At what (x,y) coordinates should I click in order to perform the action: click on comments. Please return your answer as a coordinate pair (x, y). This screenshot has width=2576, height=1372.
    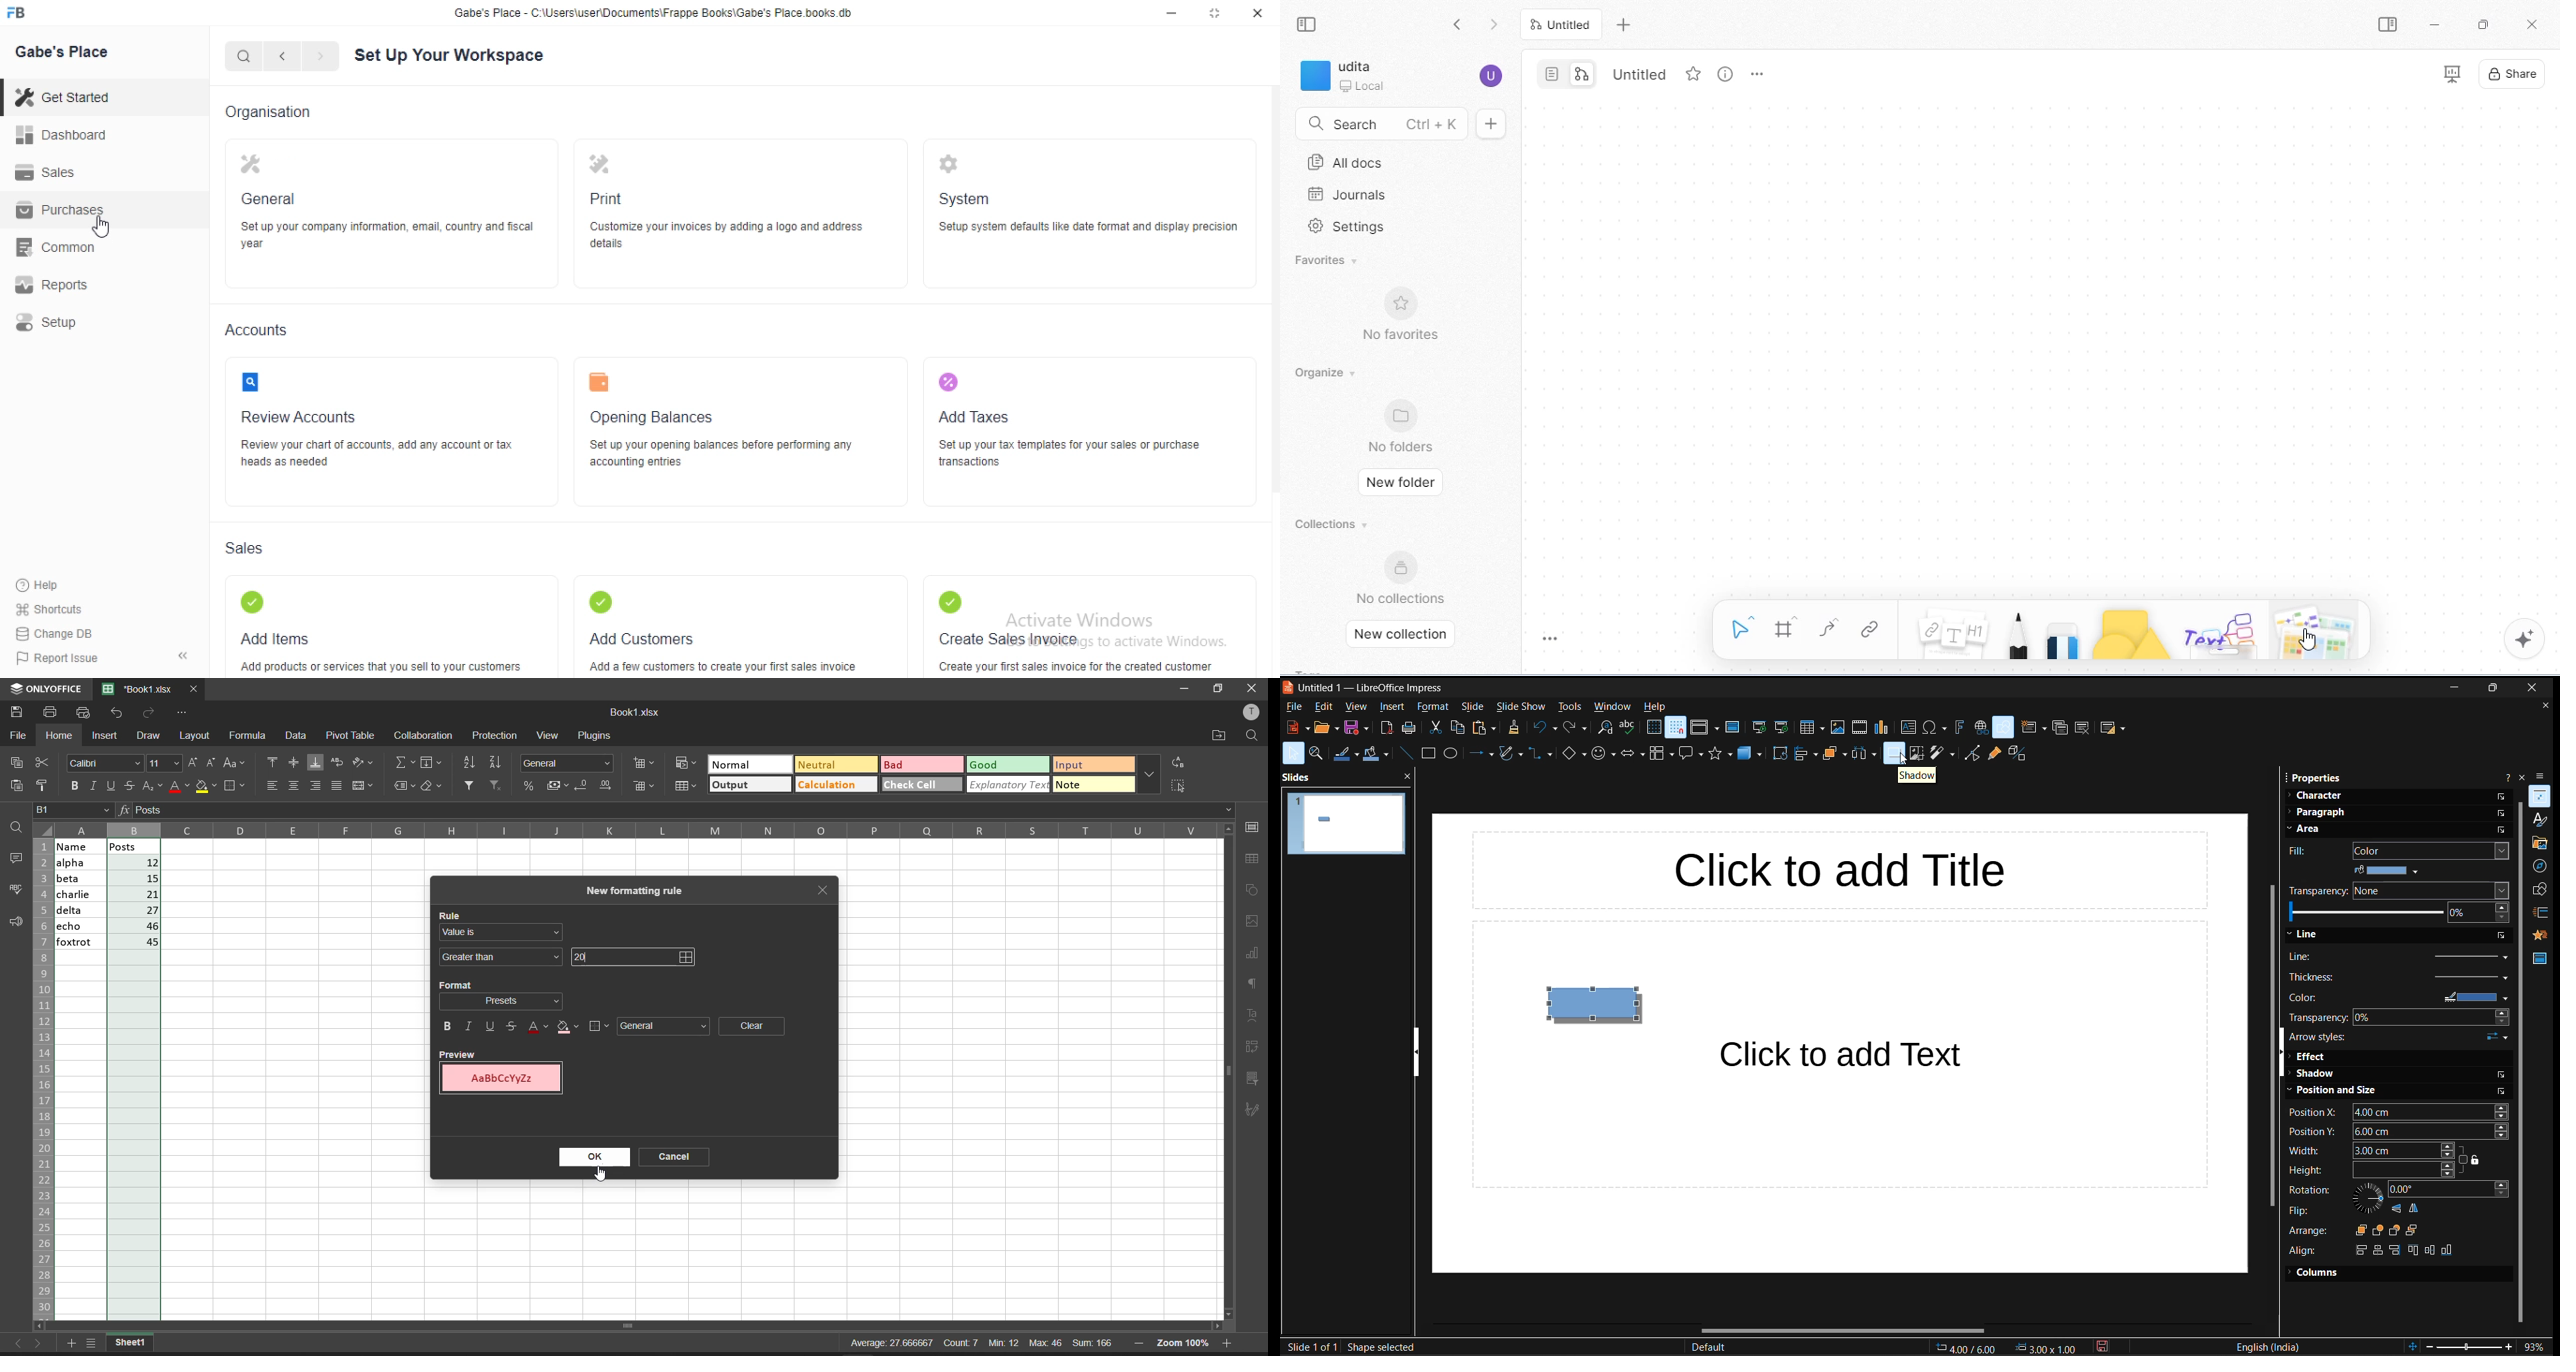
    Looking at the image, I should click on (16, 861).